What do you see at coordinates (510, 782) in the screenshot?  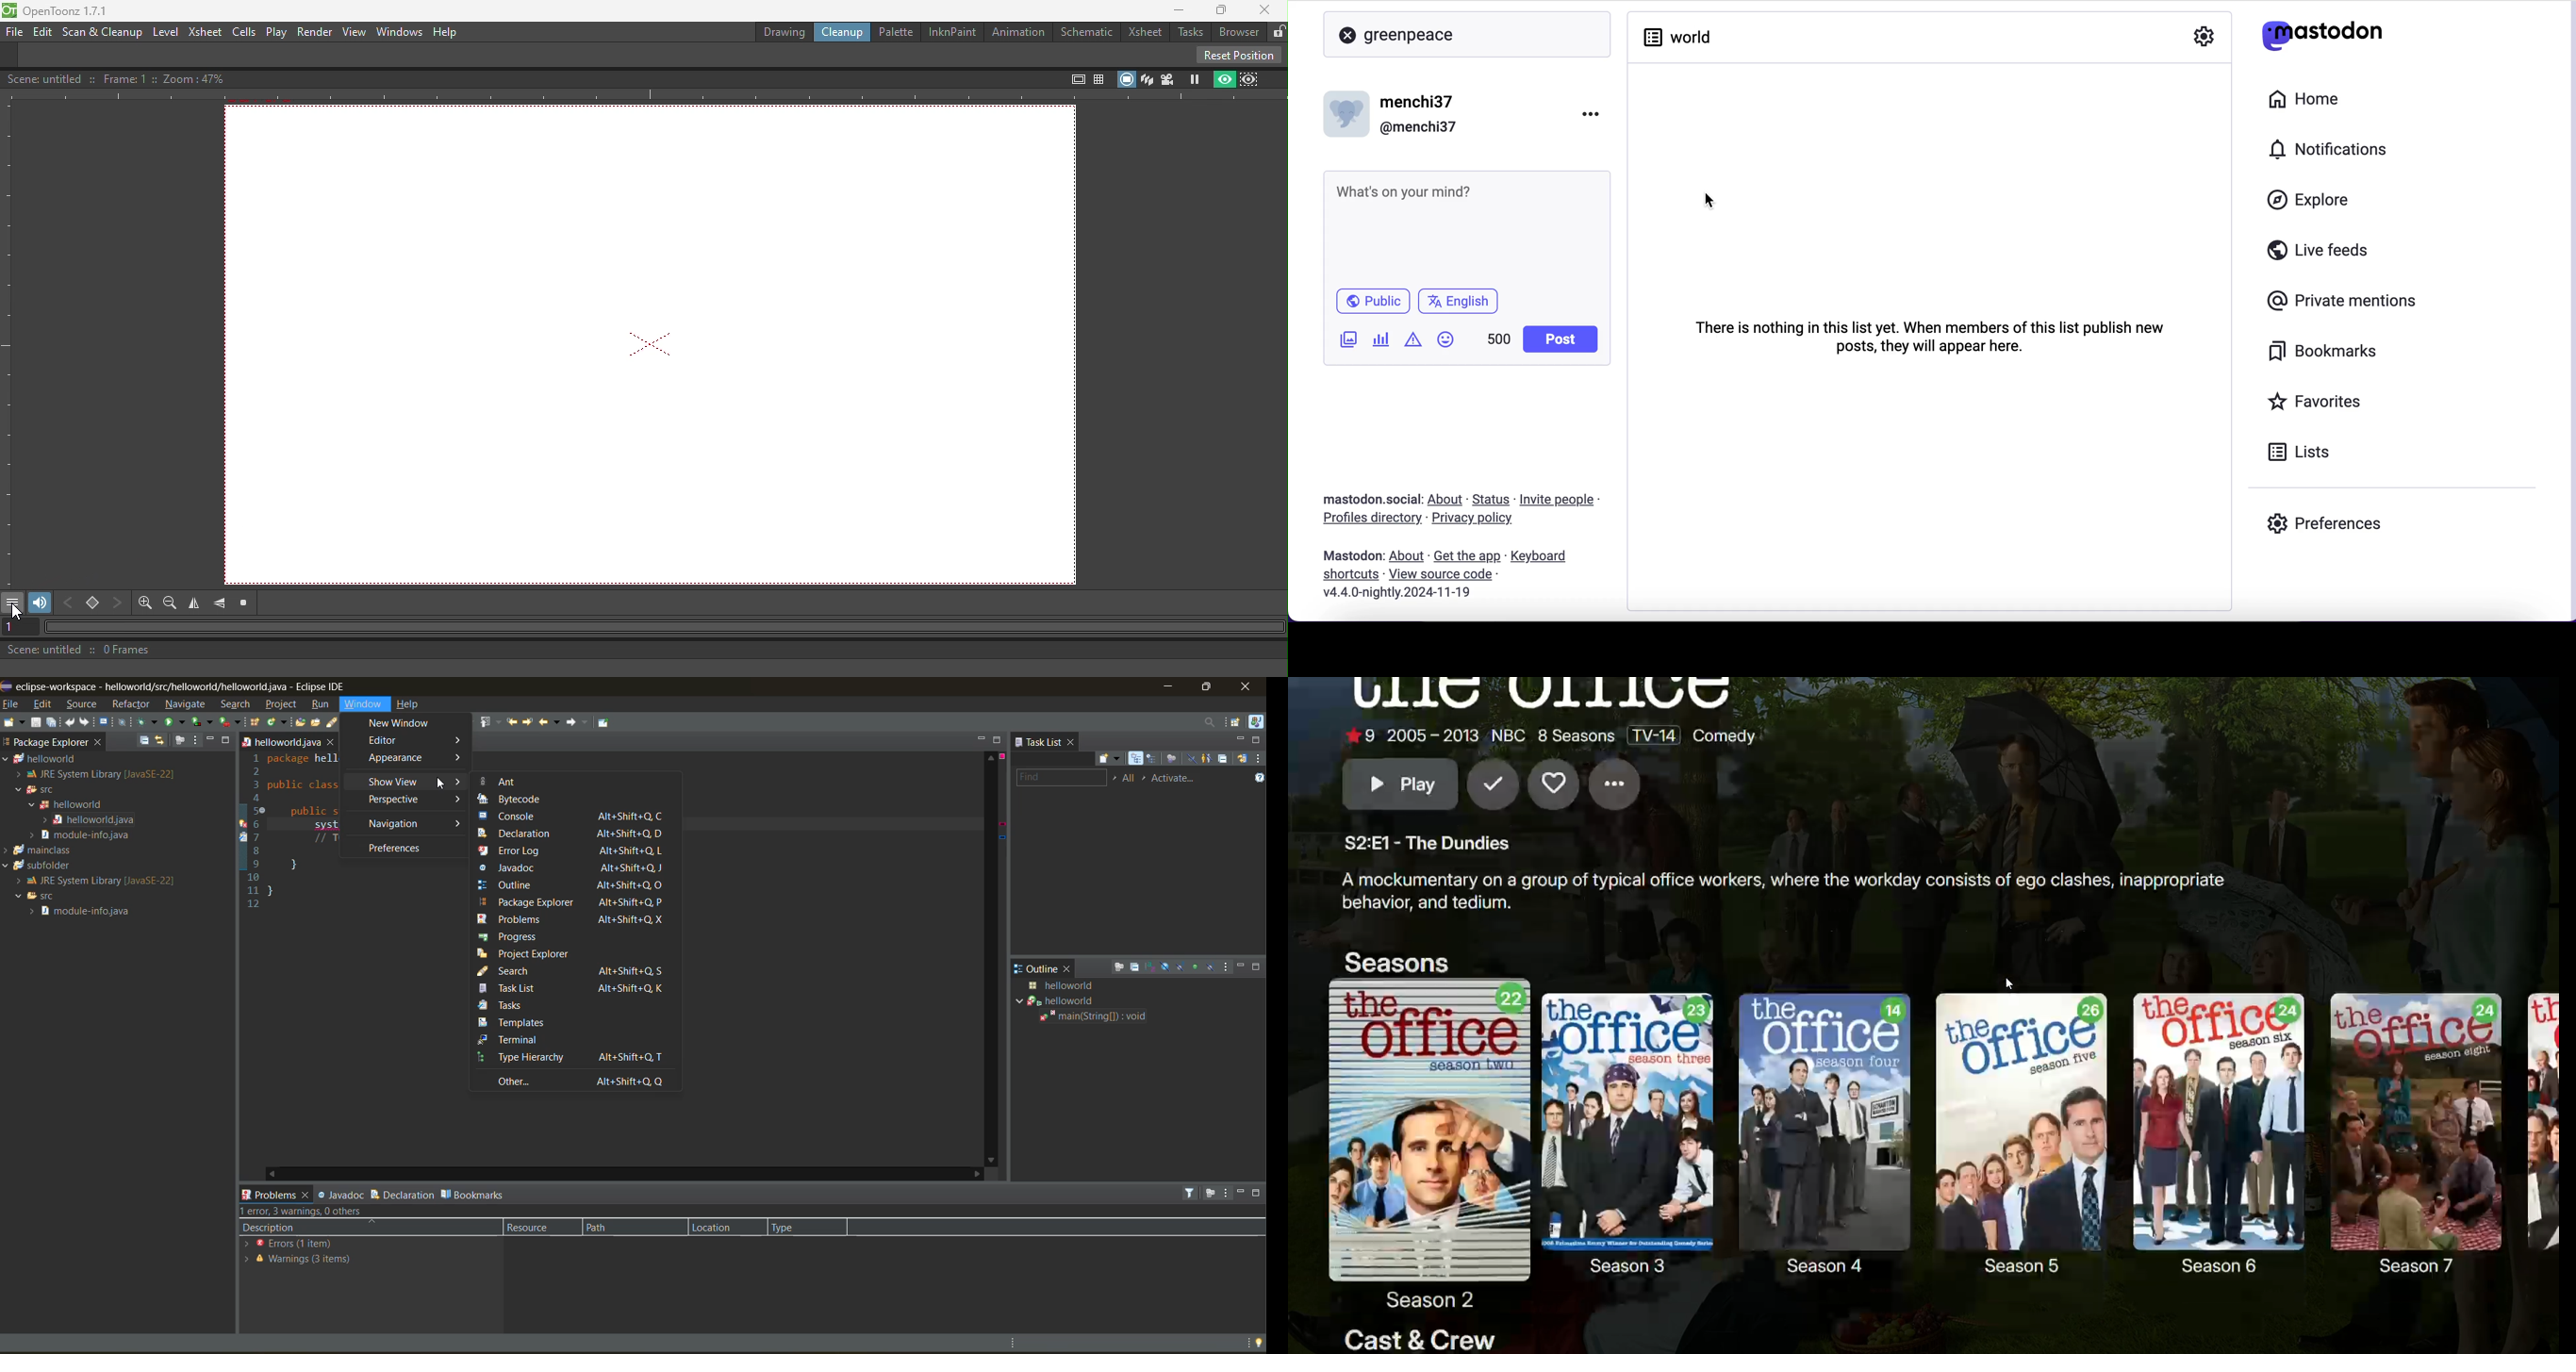 I see `ant` at bounding box center [510, 782].